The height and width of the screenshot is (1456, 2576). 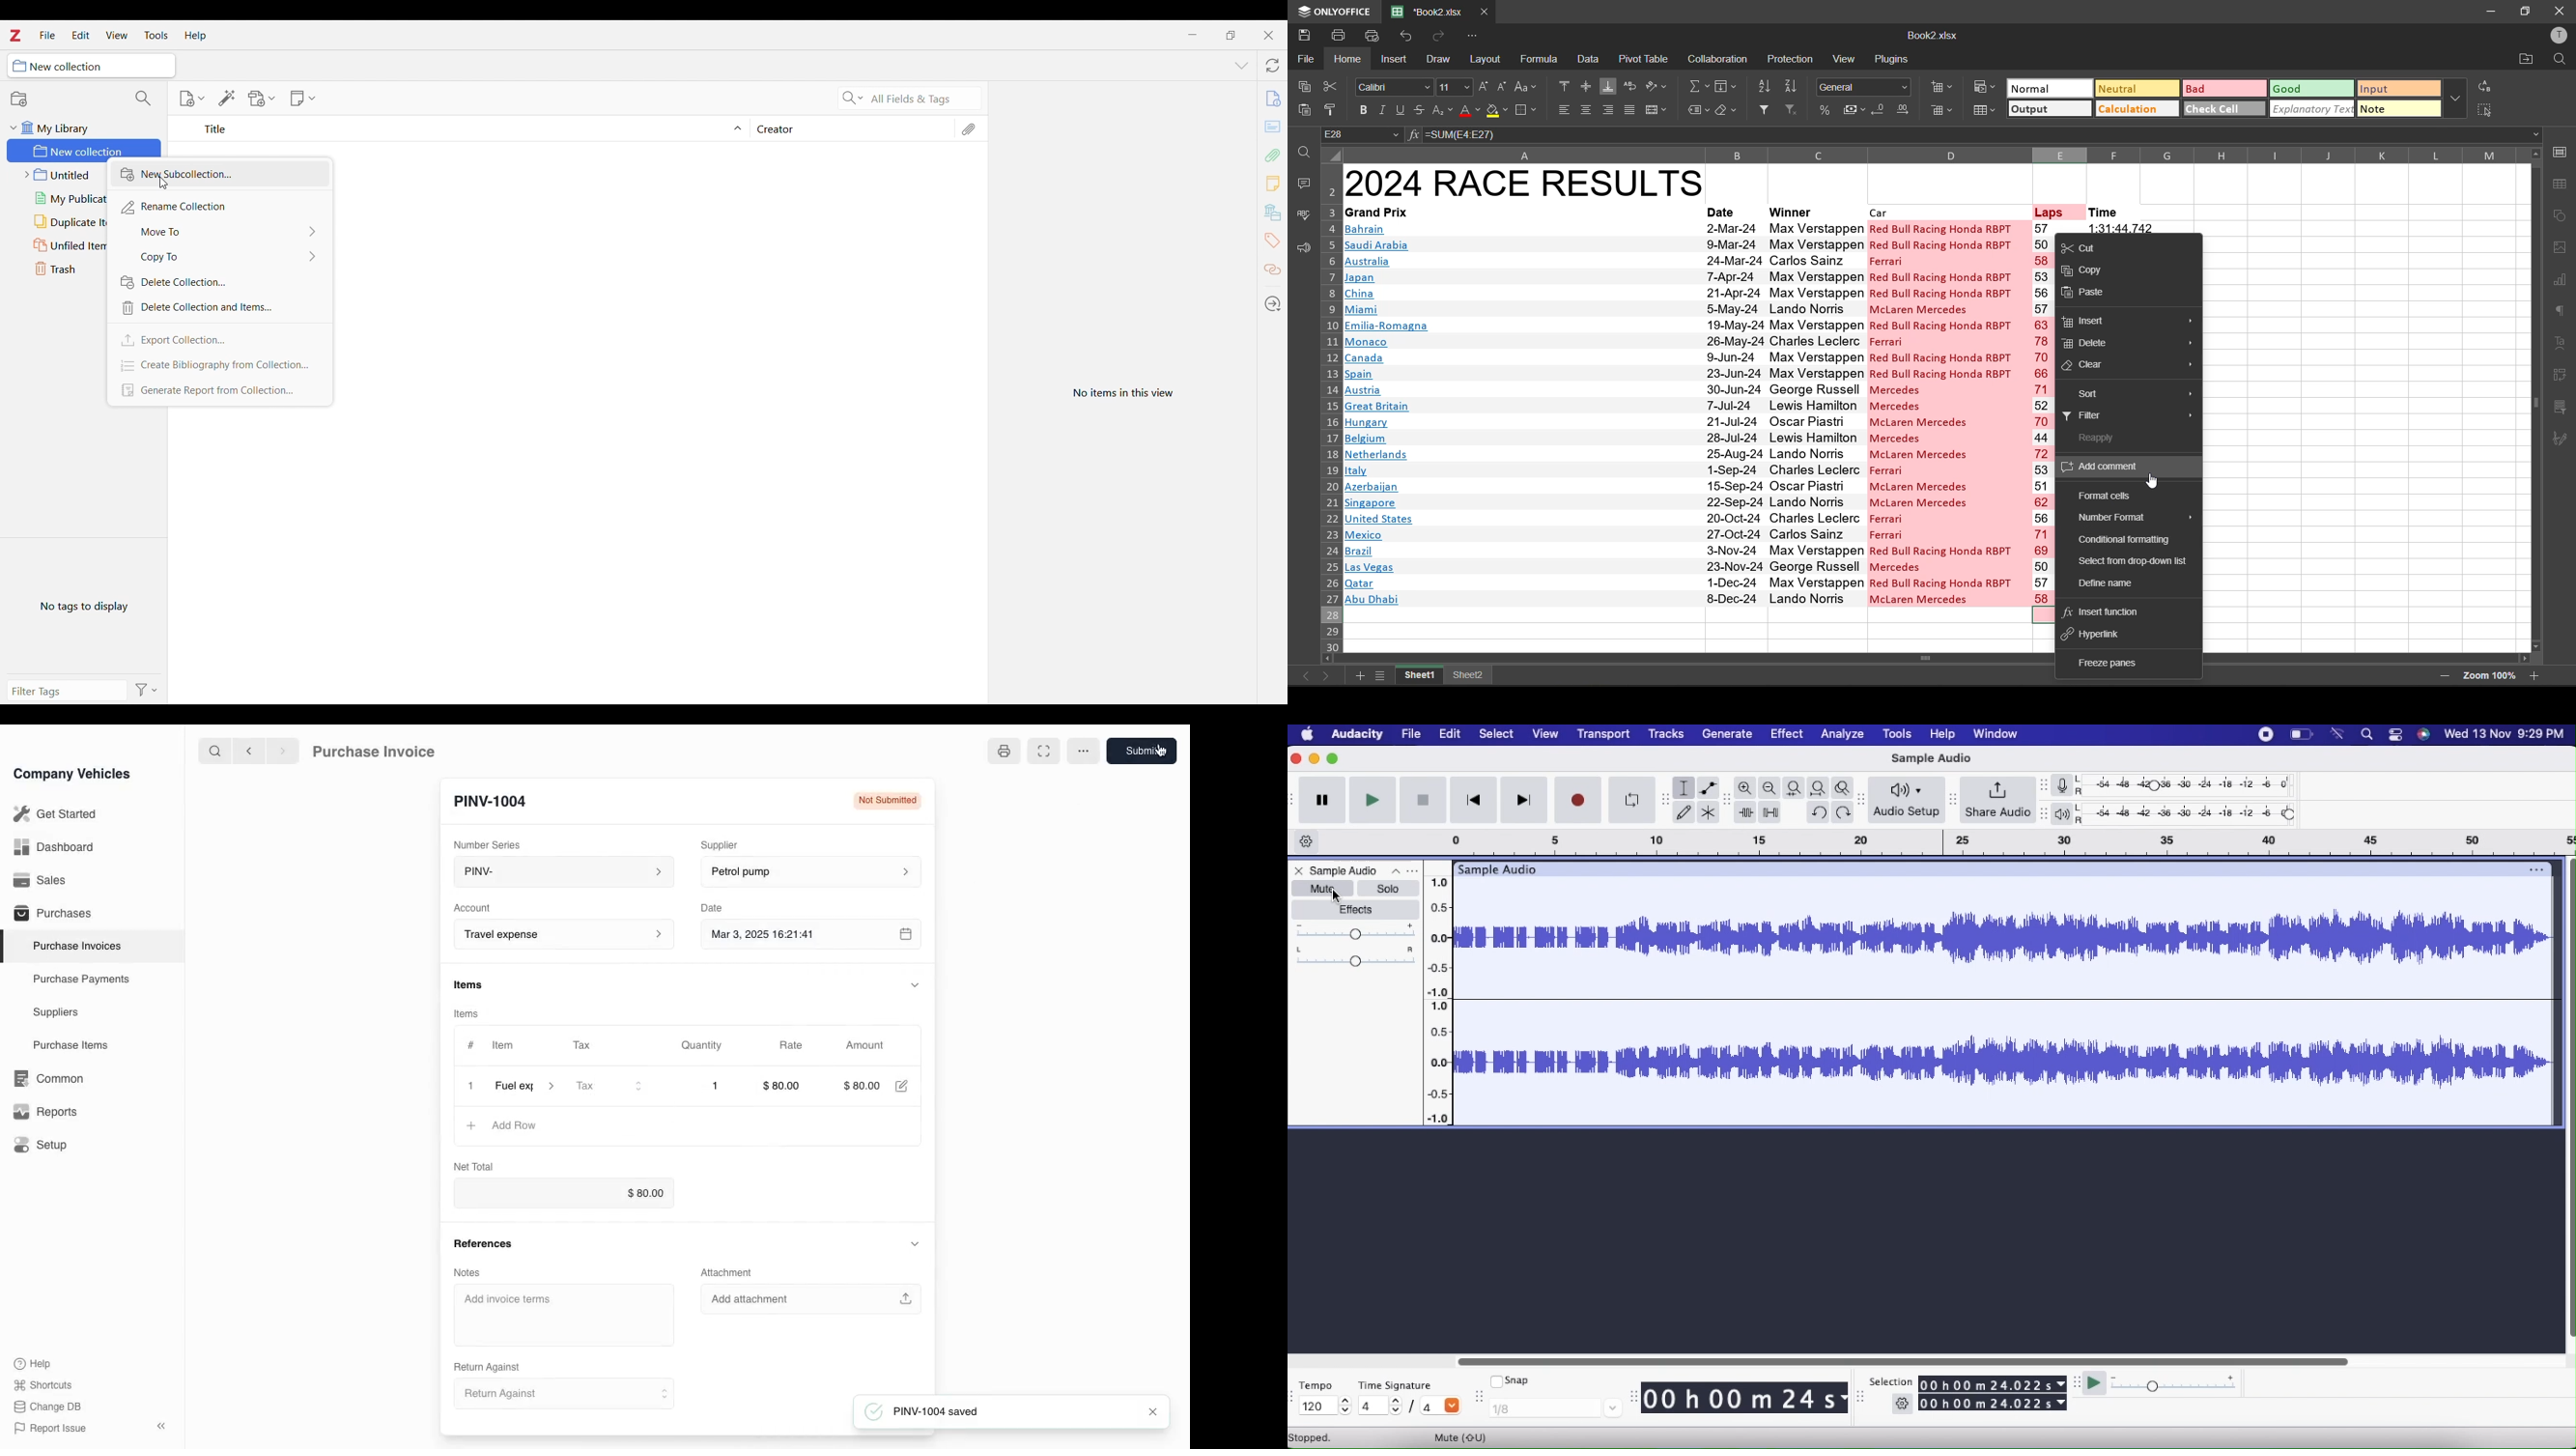 I want to click on close, so click(x=471, y=1088).